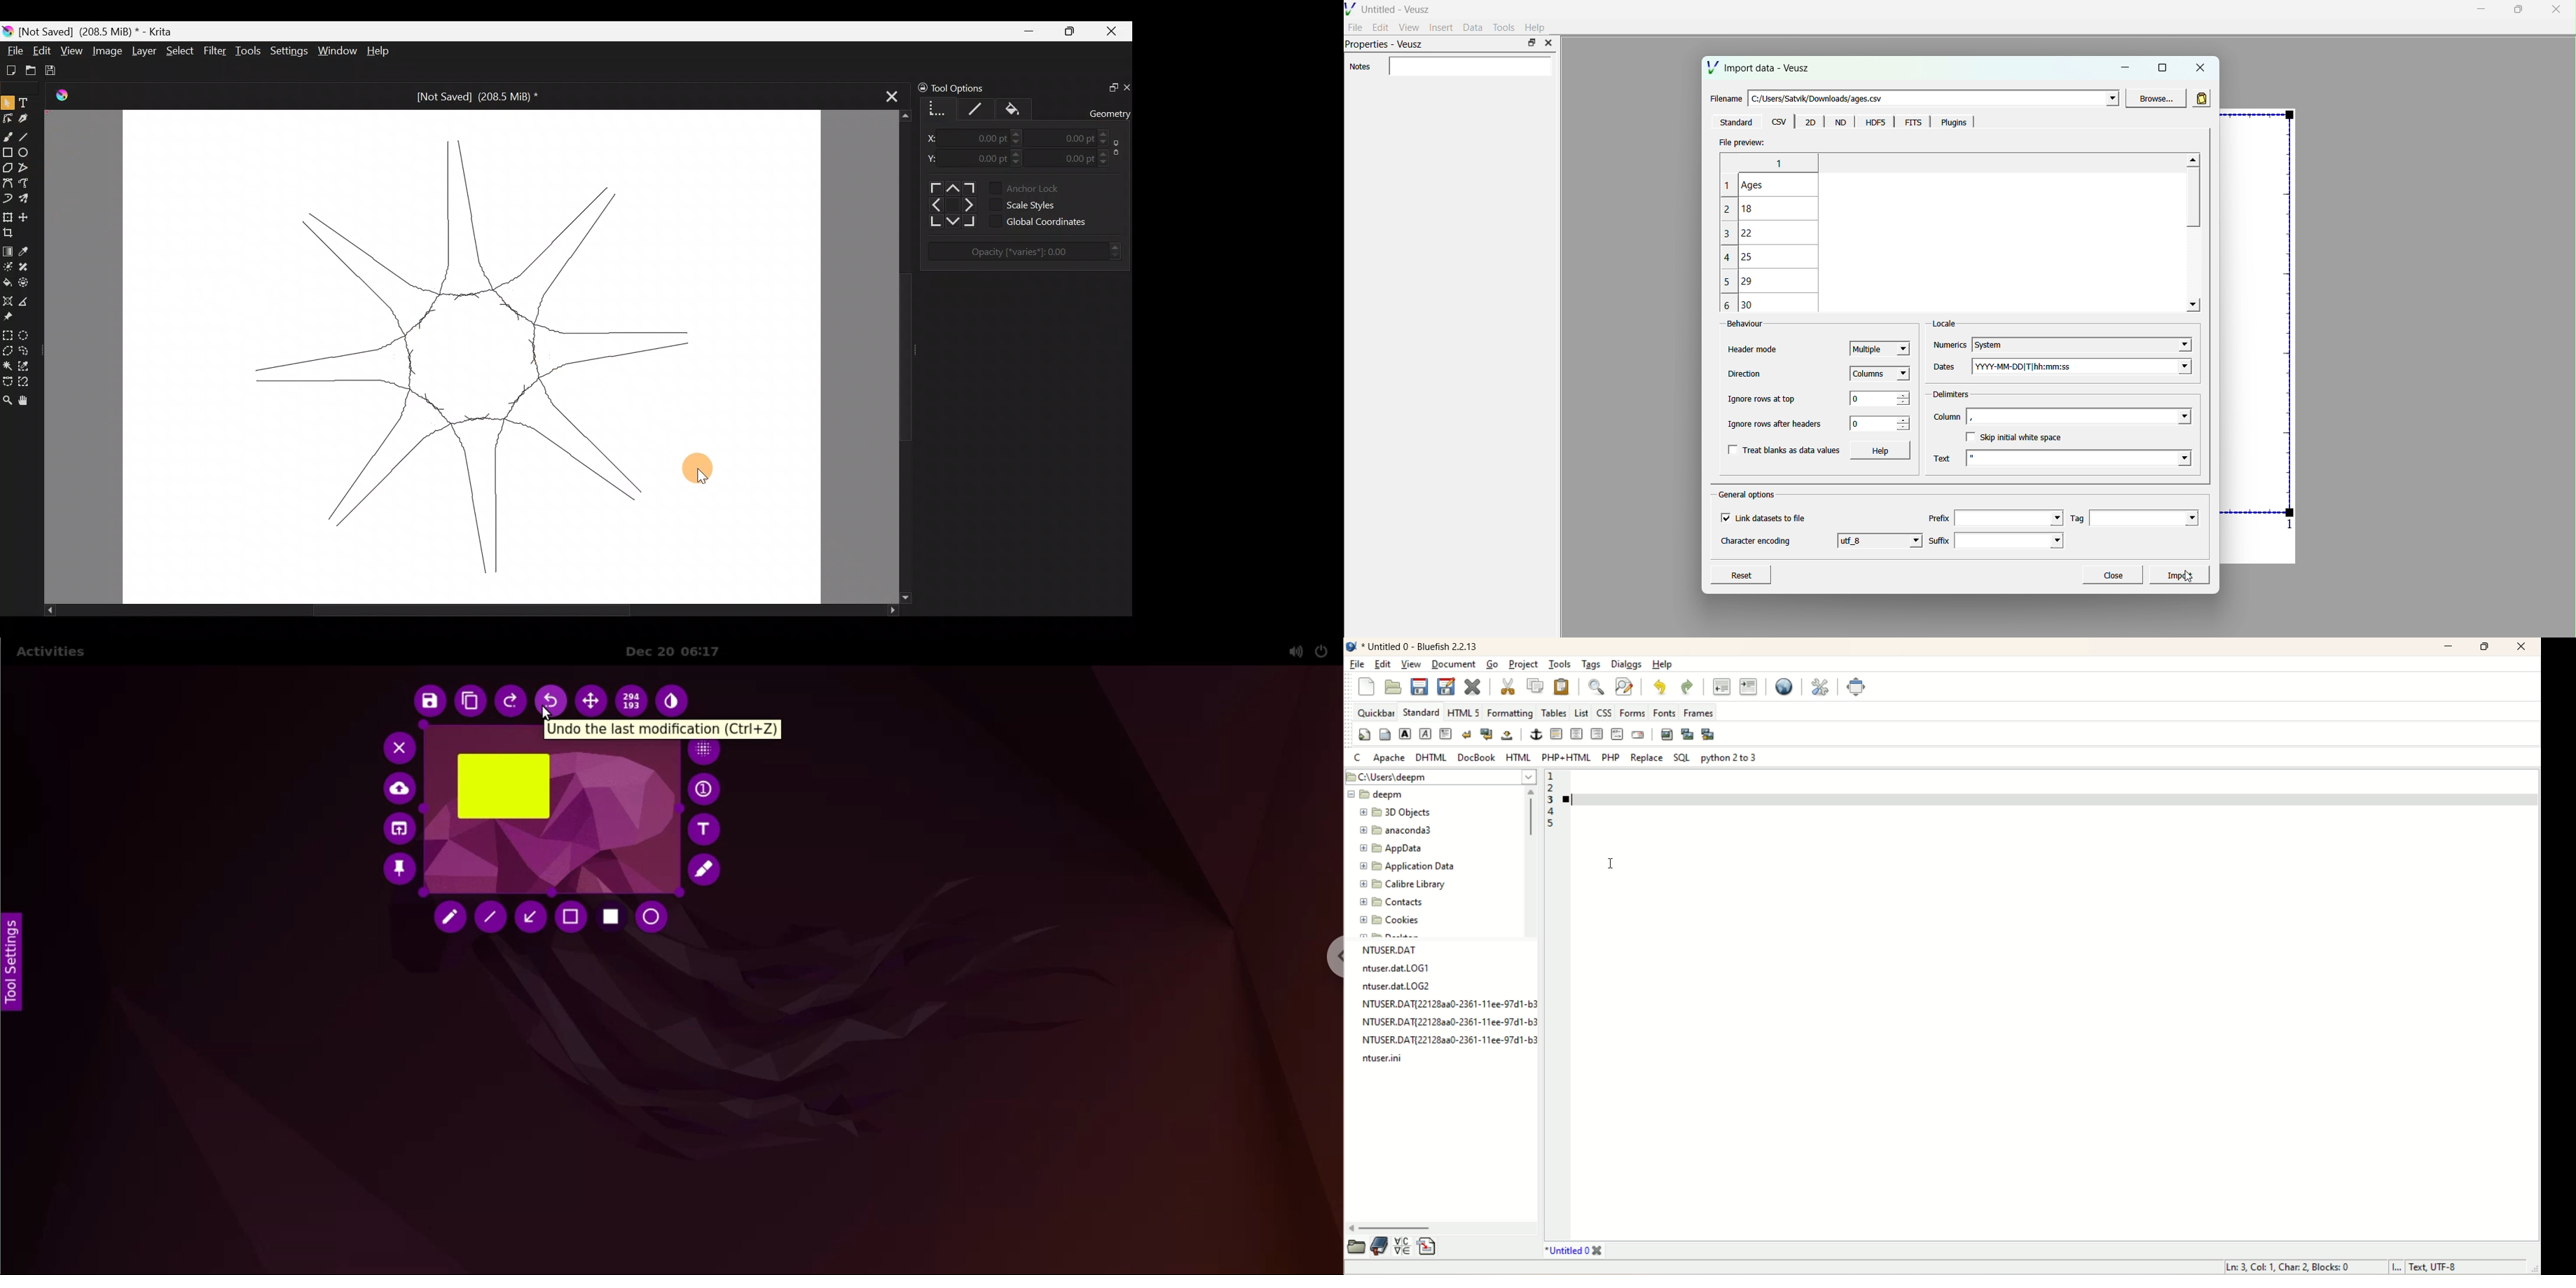 This screenshot has height=1288, width=2576. What do you see at coordinates (1583, 713) in the screenshot?
I see `LIST` at bounding box center [1583, 713].